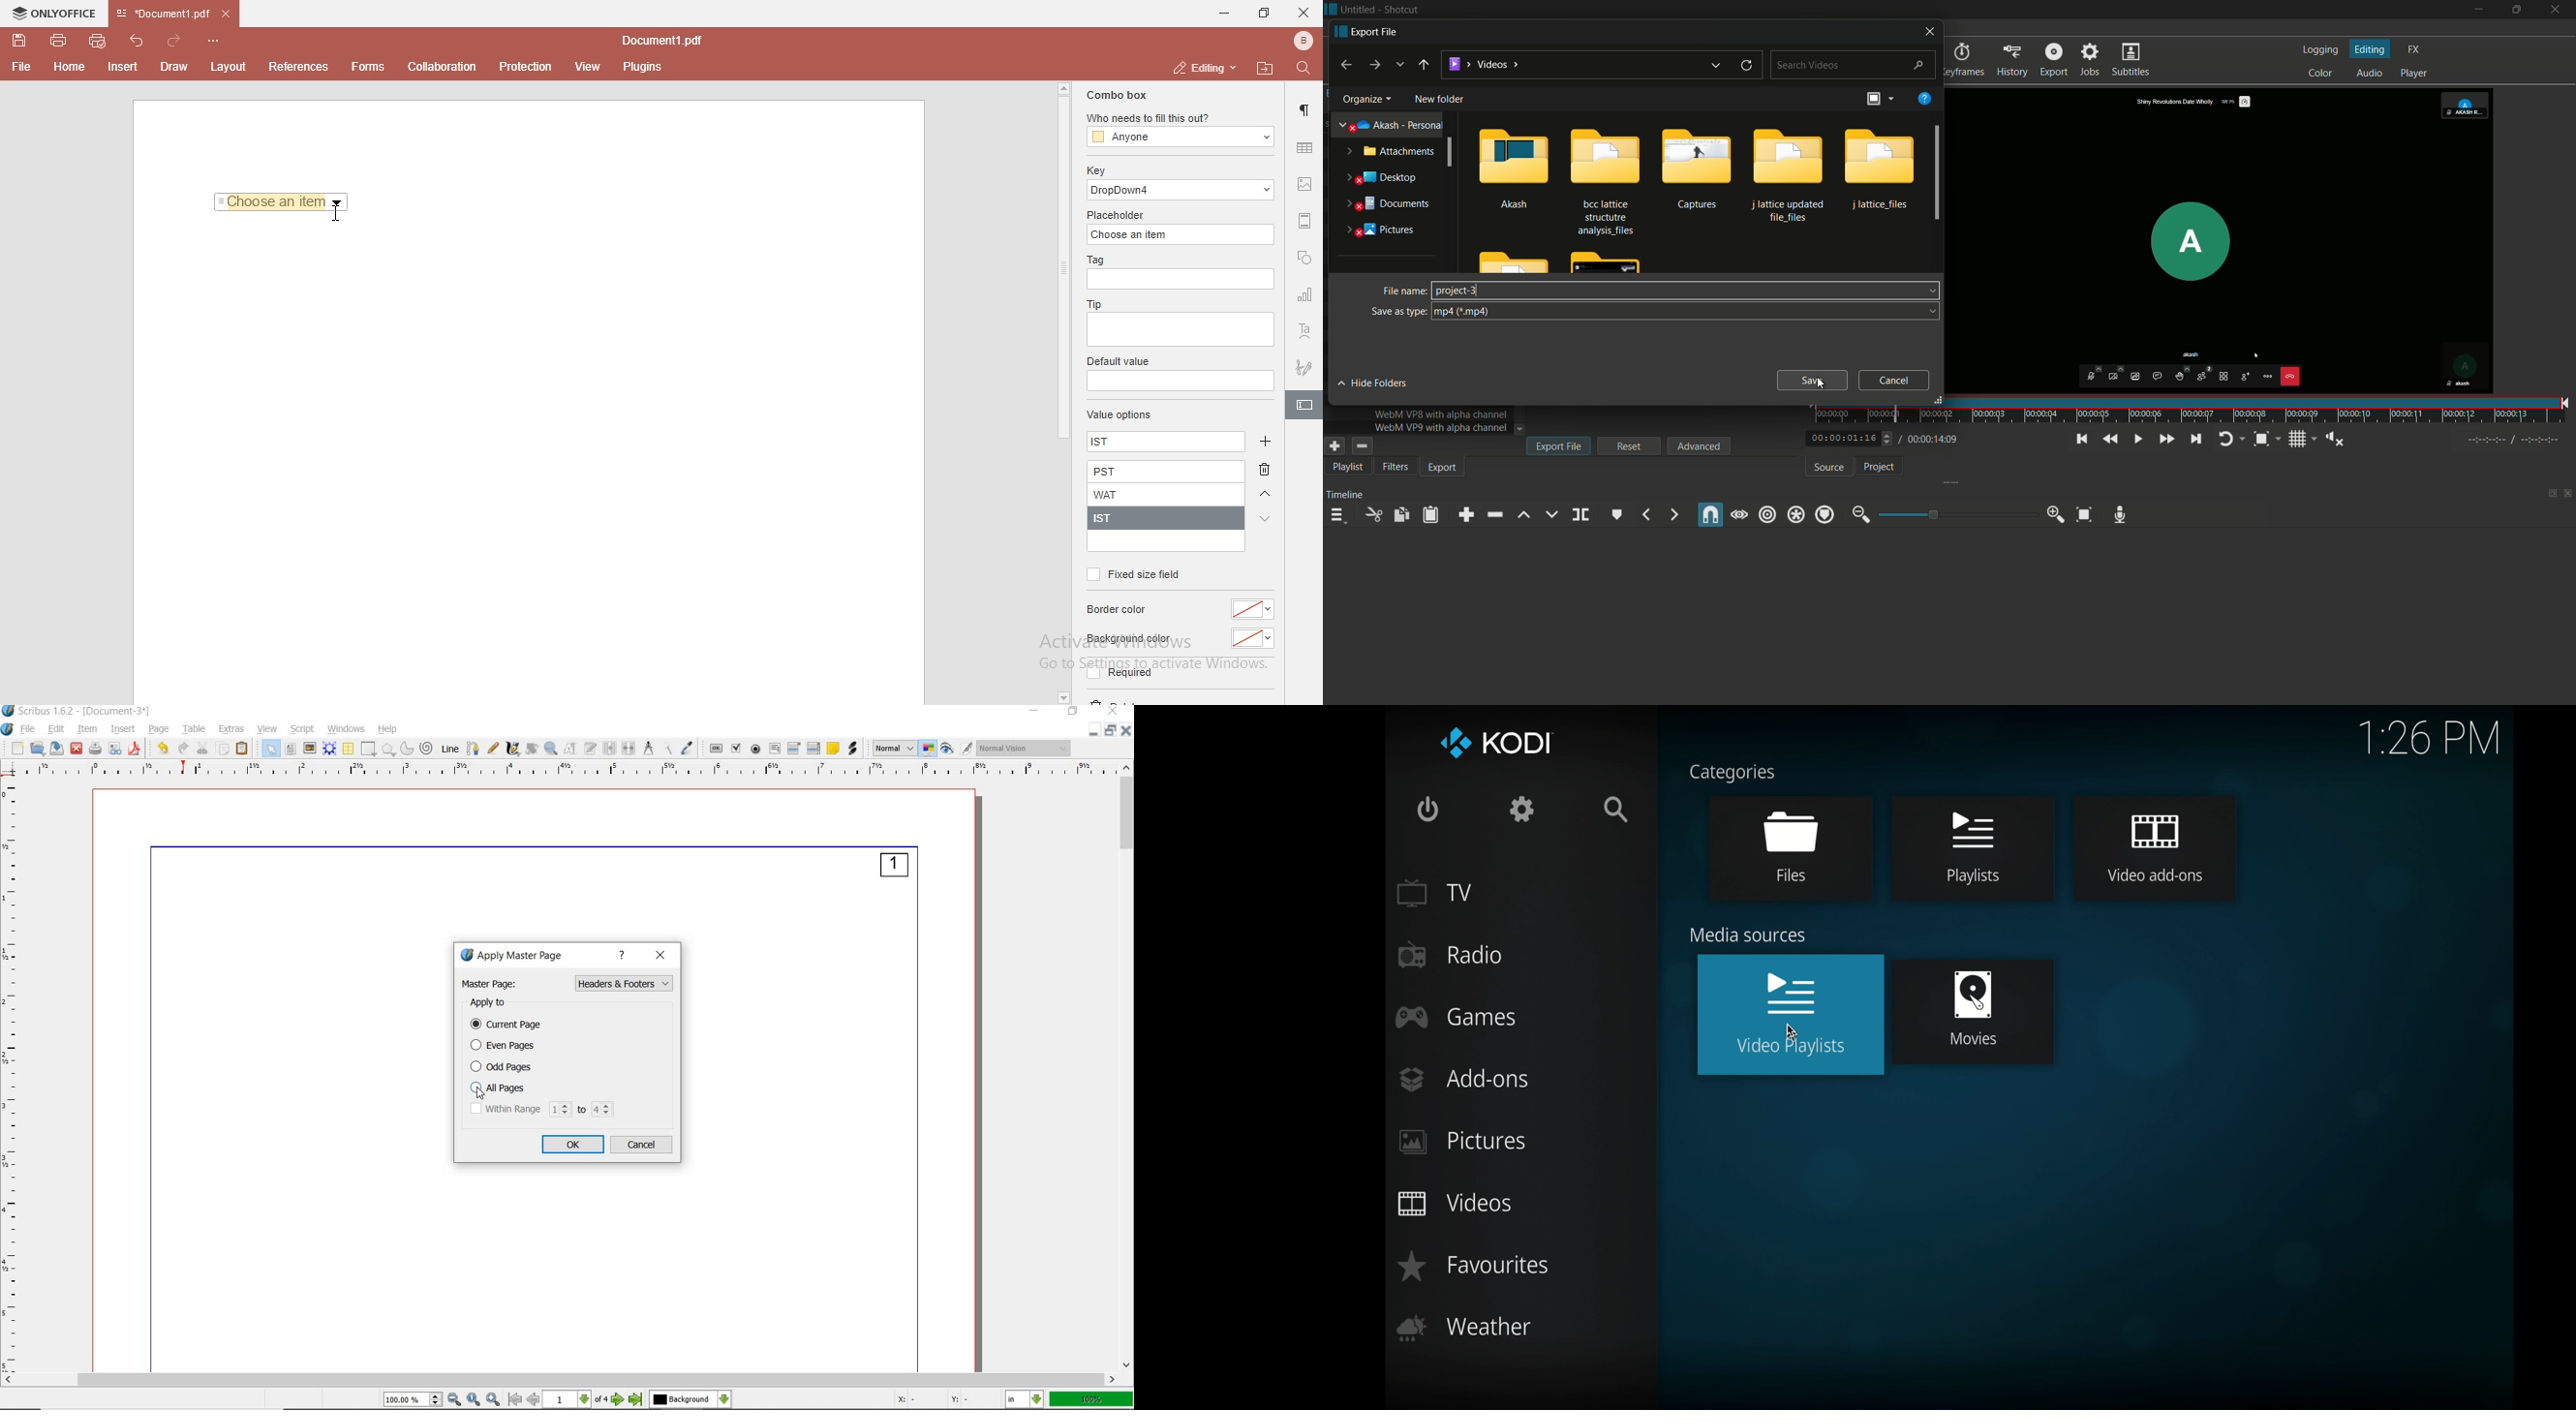  What do you see at coordinates (1305, 332) in the screenshot?
I see `text` at bounding box center [1305, 332].